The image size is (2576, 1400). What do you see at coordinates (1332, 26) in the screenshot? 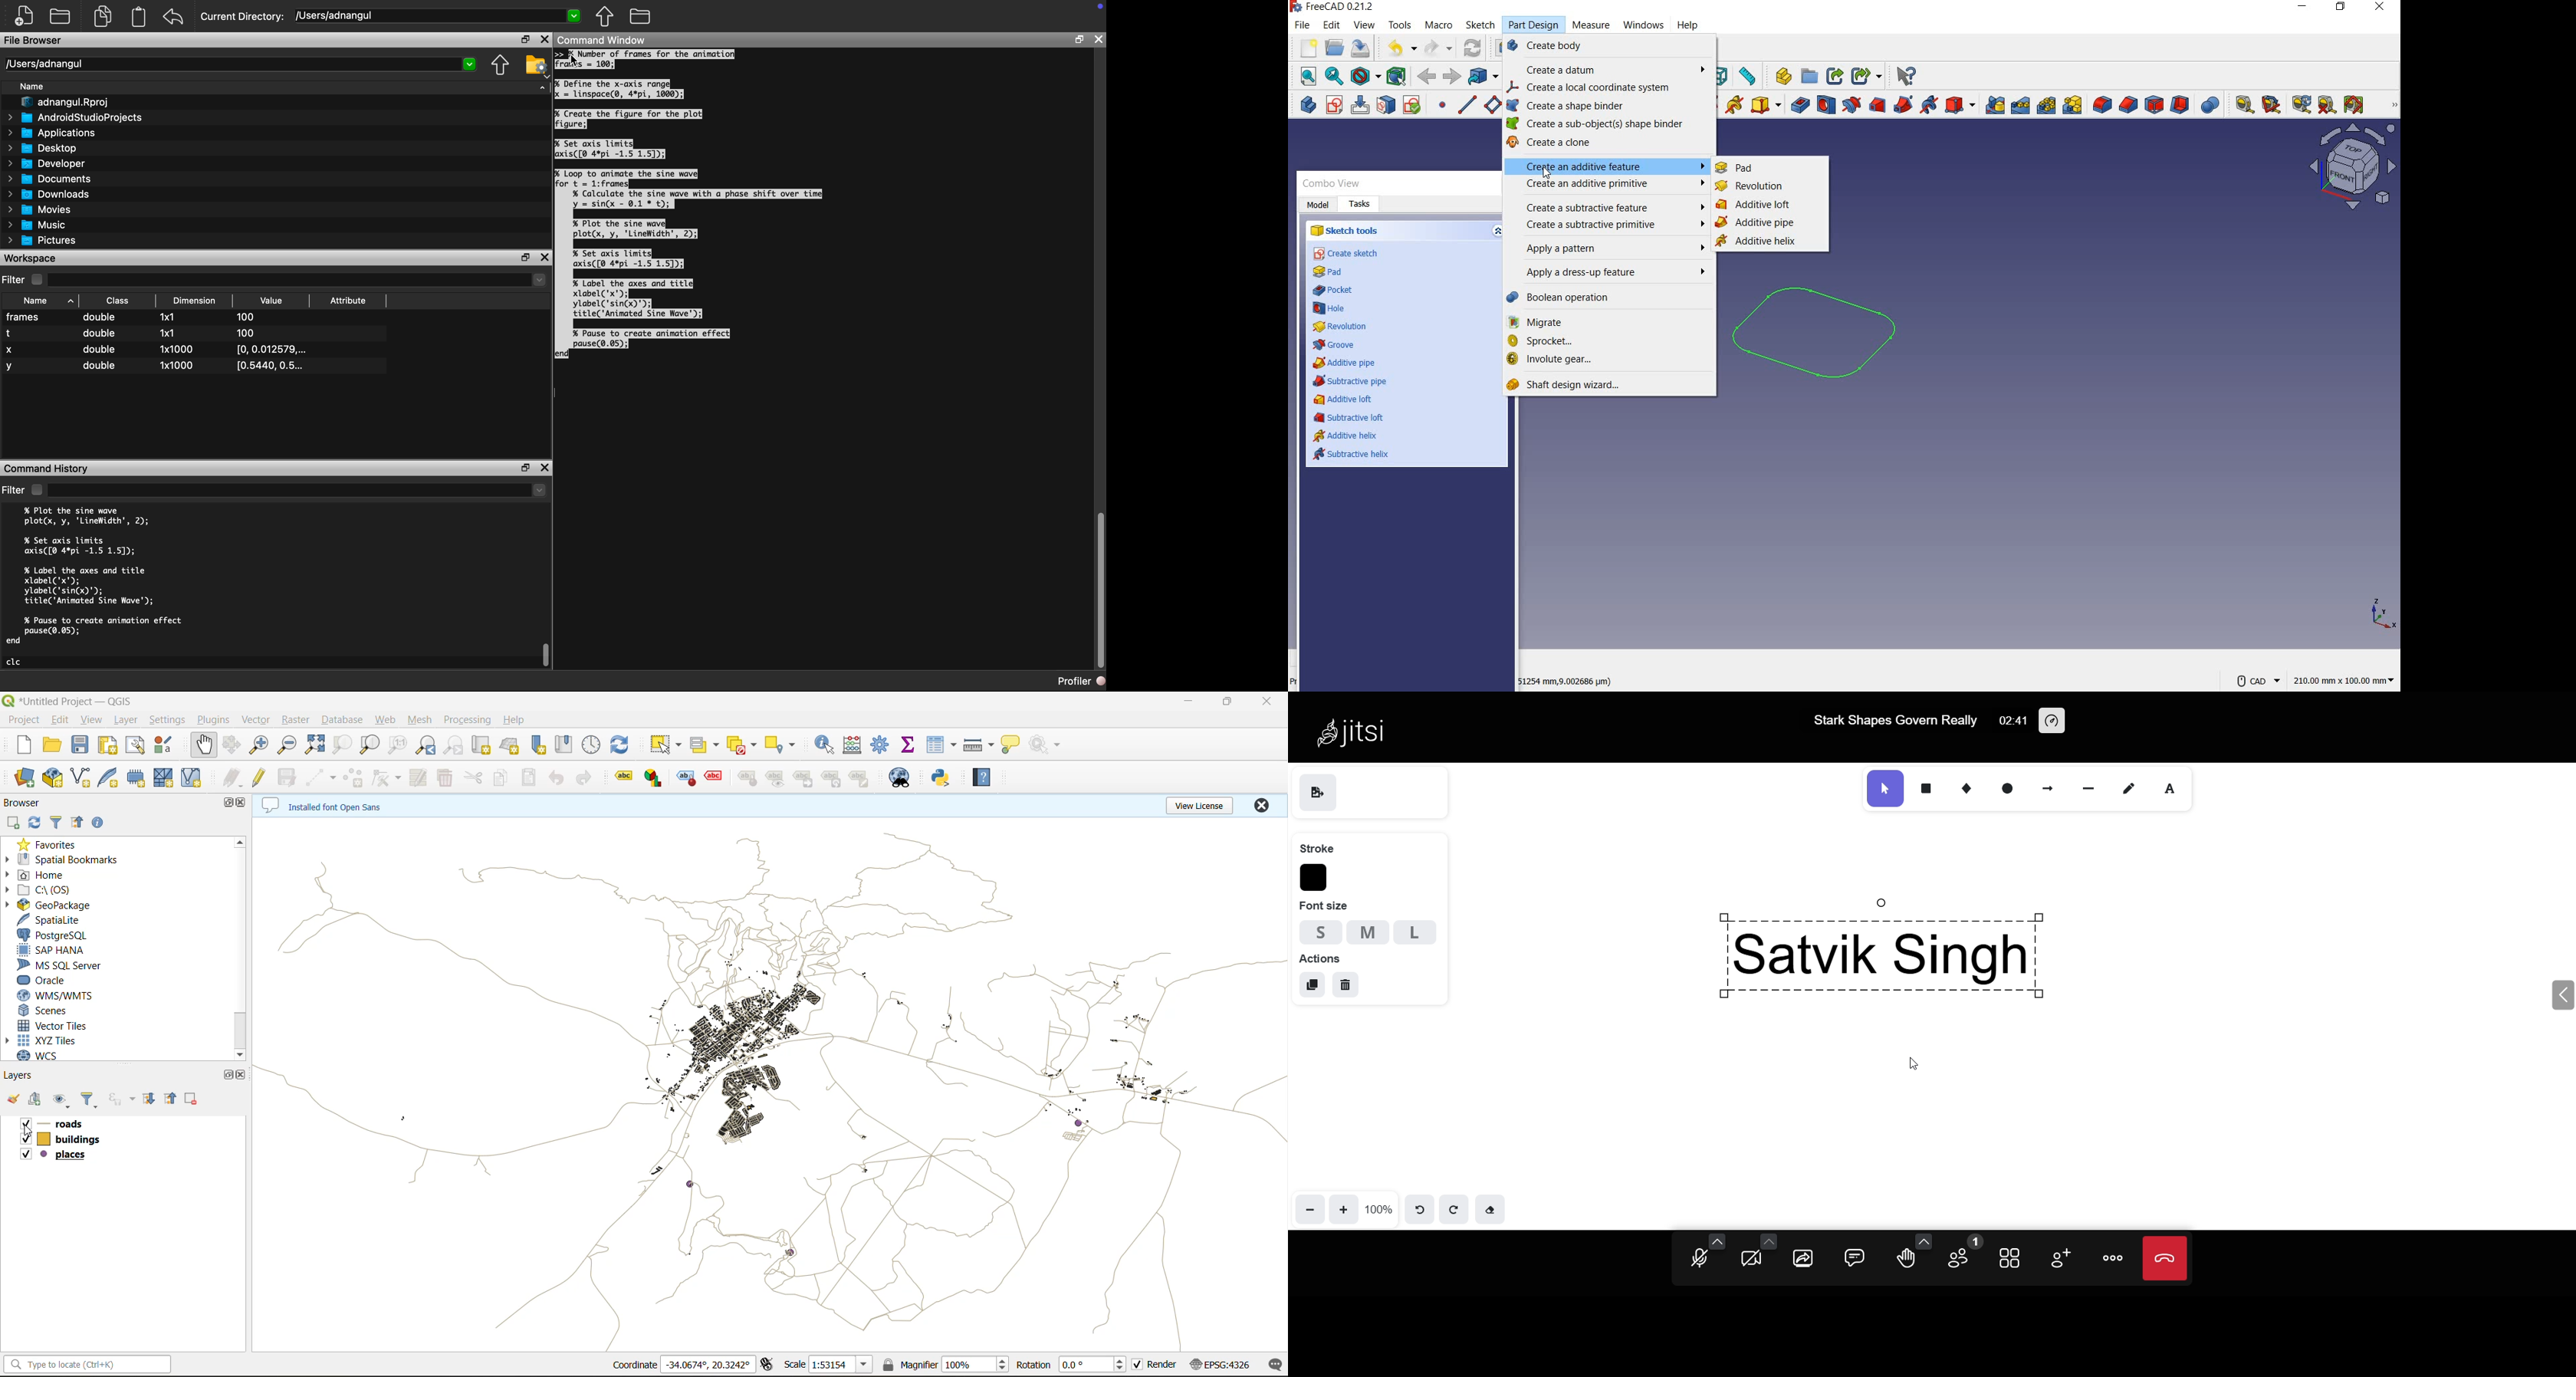
I see `edit` at bounding box center [1332, 26].